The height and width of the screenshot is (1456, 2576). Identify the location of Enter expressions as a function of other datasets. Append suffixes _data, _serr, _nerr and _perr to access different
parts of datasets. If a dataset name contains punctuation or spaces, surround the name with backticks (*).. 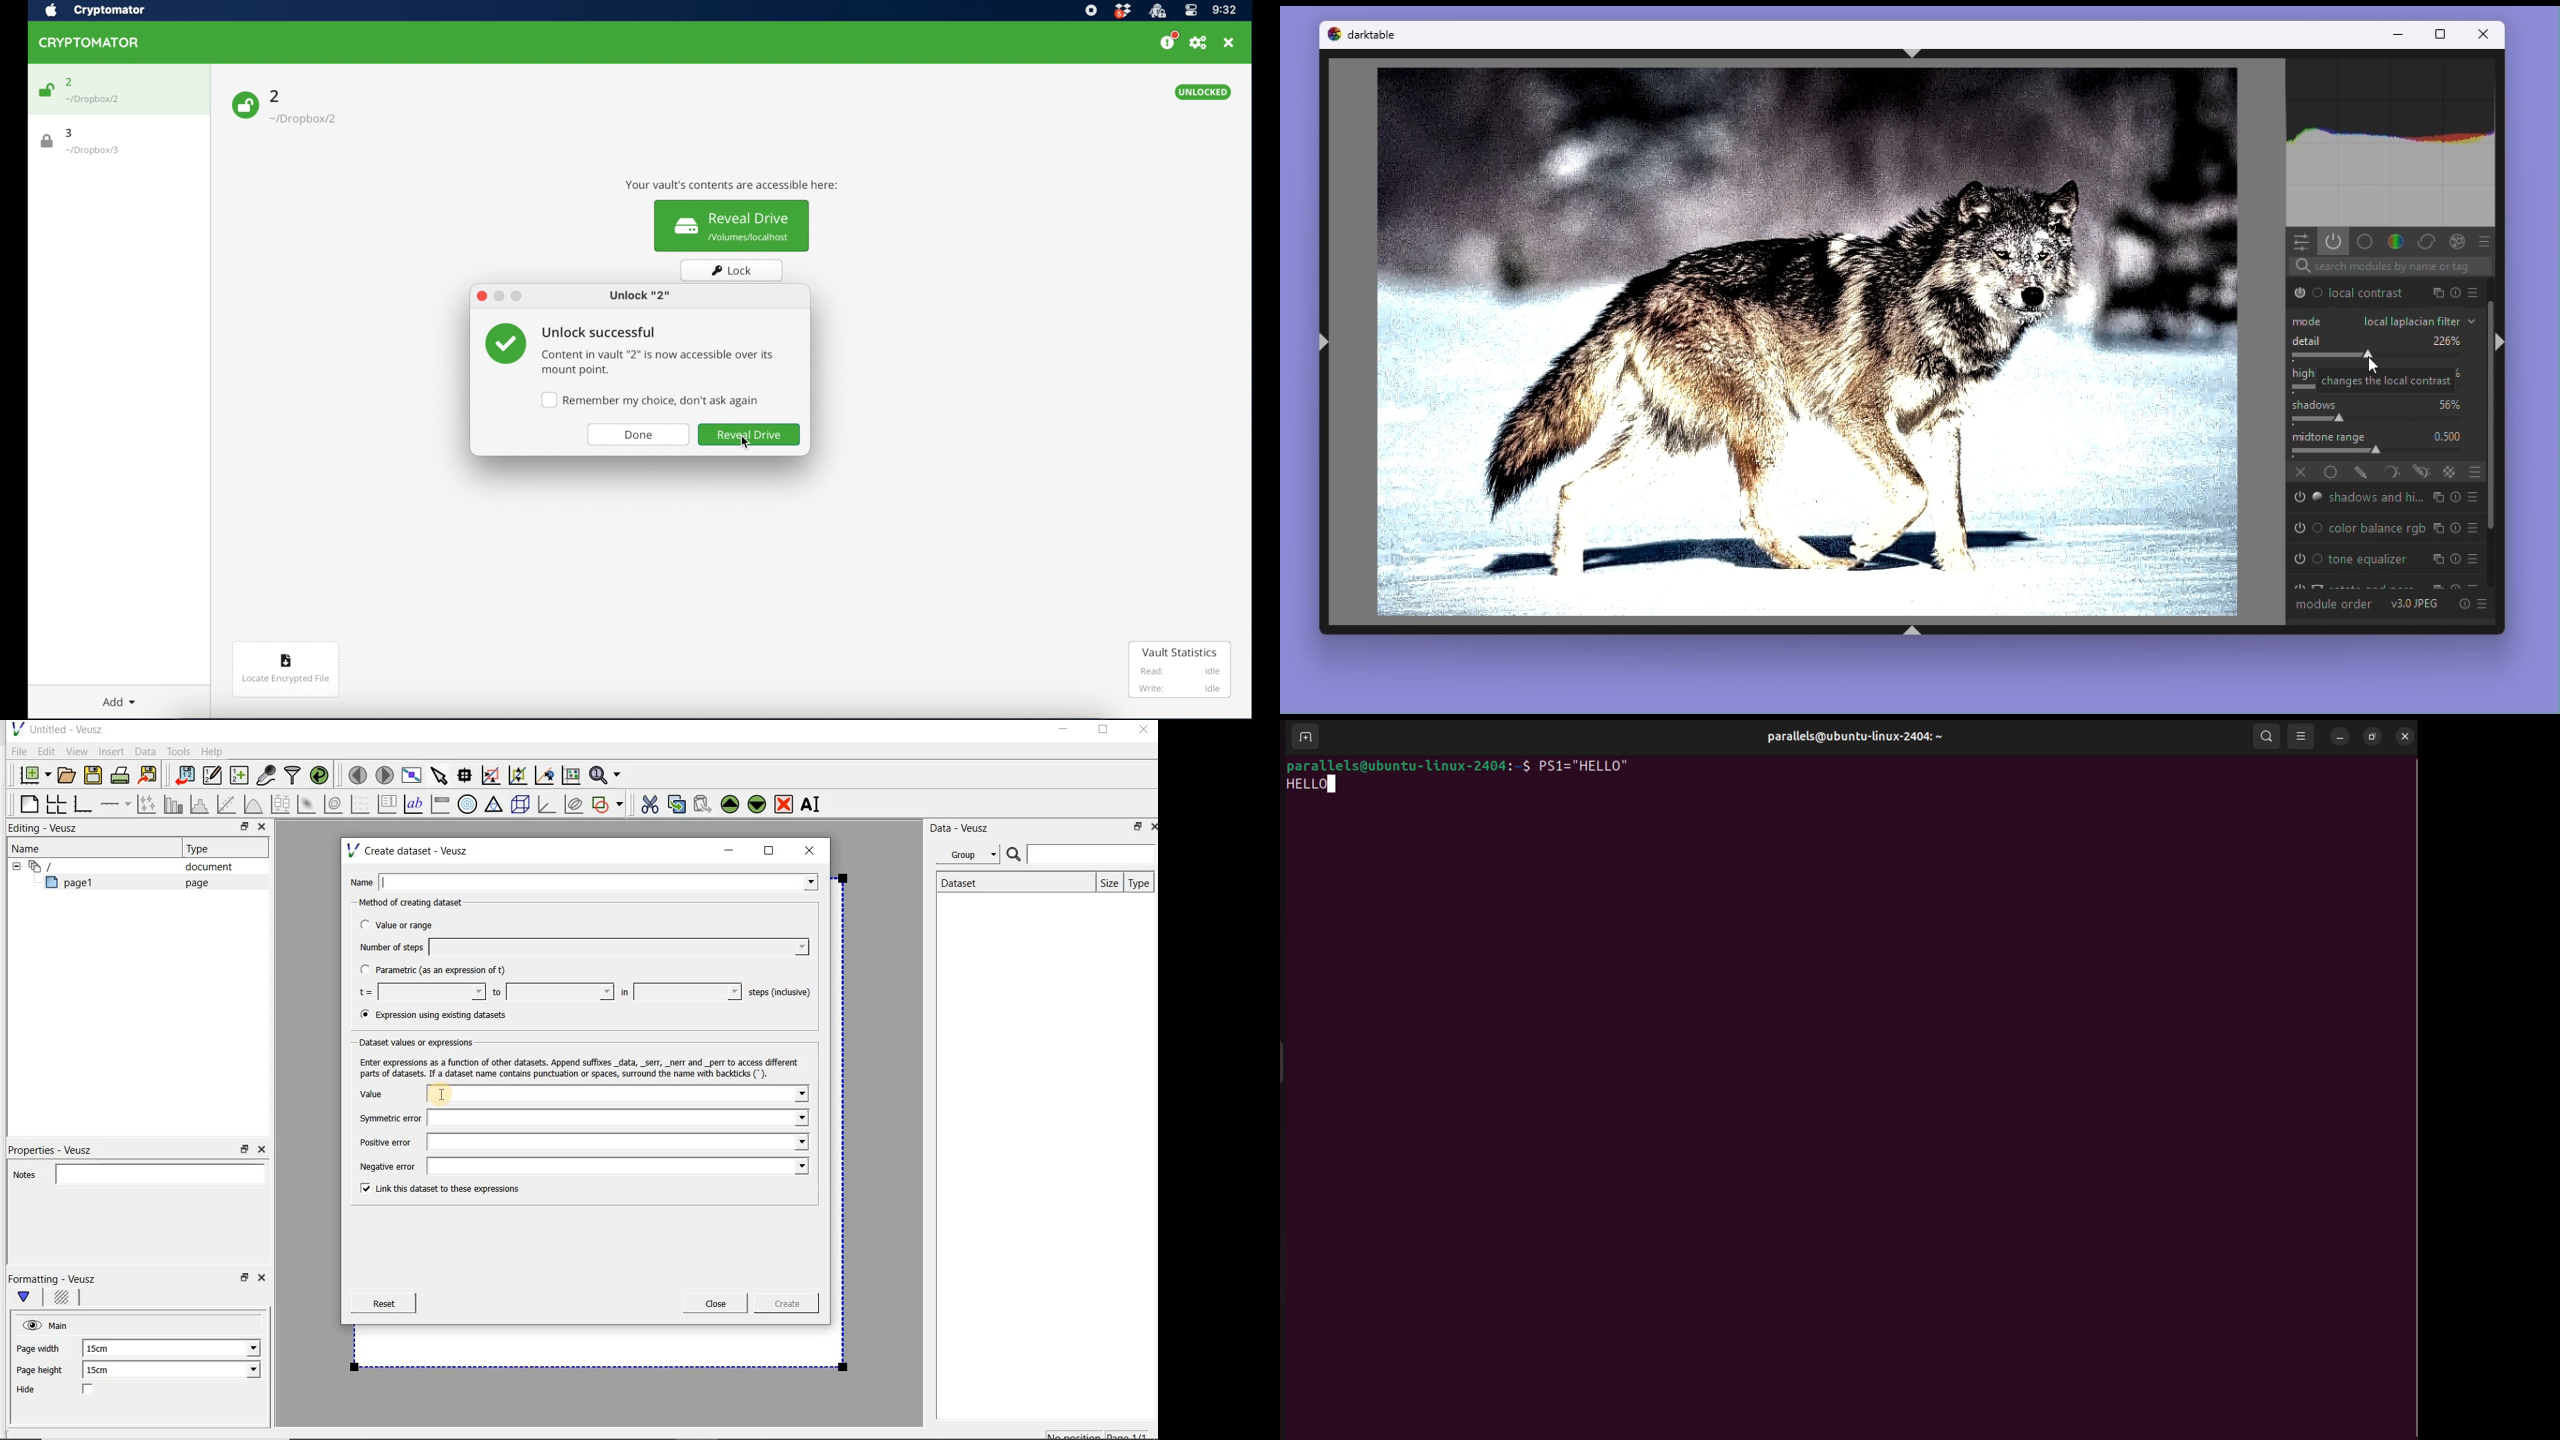
(583, 1068).